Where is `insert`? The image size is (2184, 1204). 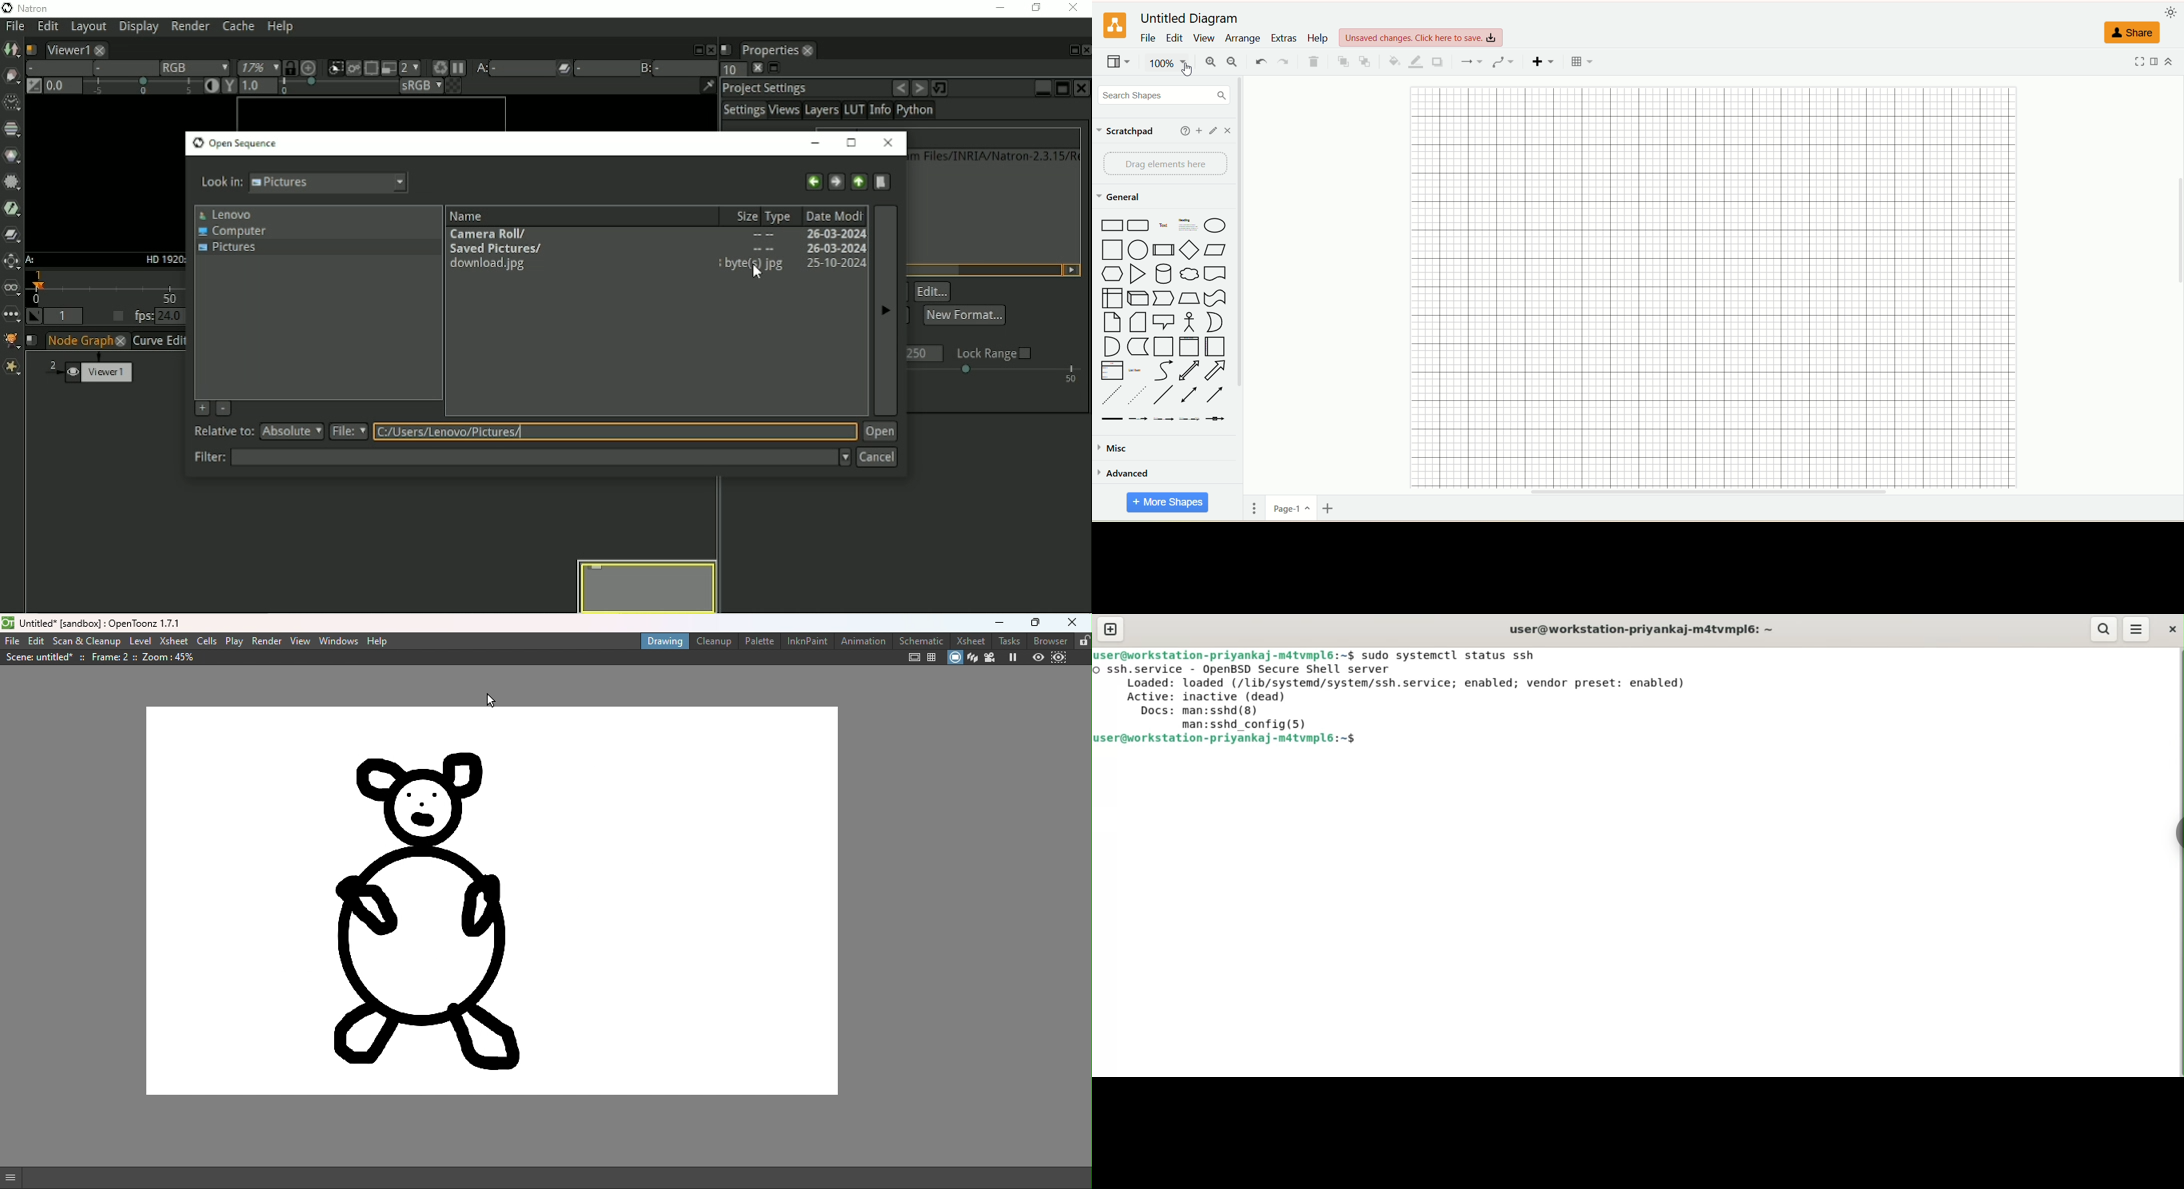
insert is located at coordinates (1545, 61).